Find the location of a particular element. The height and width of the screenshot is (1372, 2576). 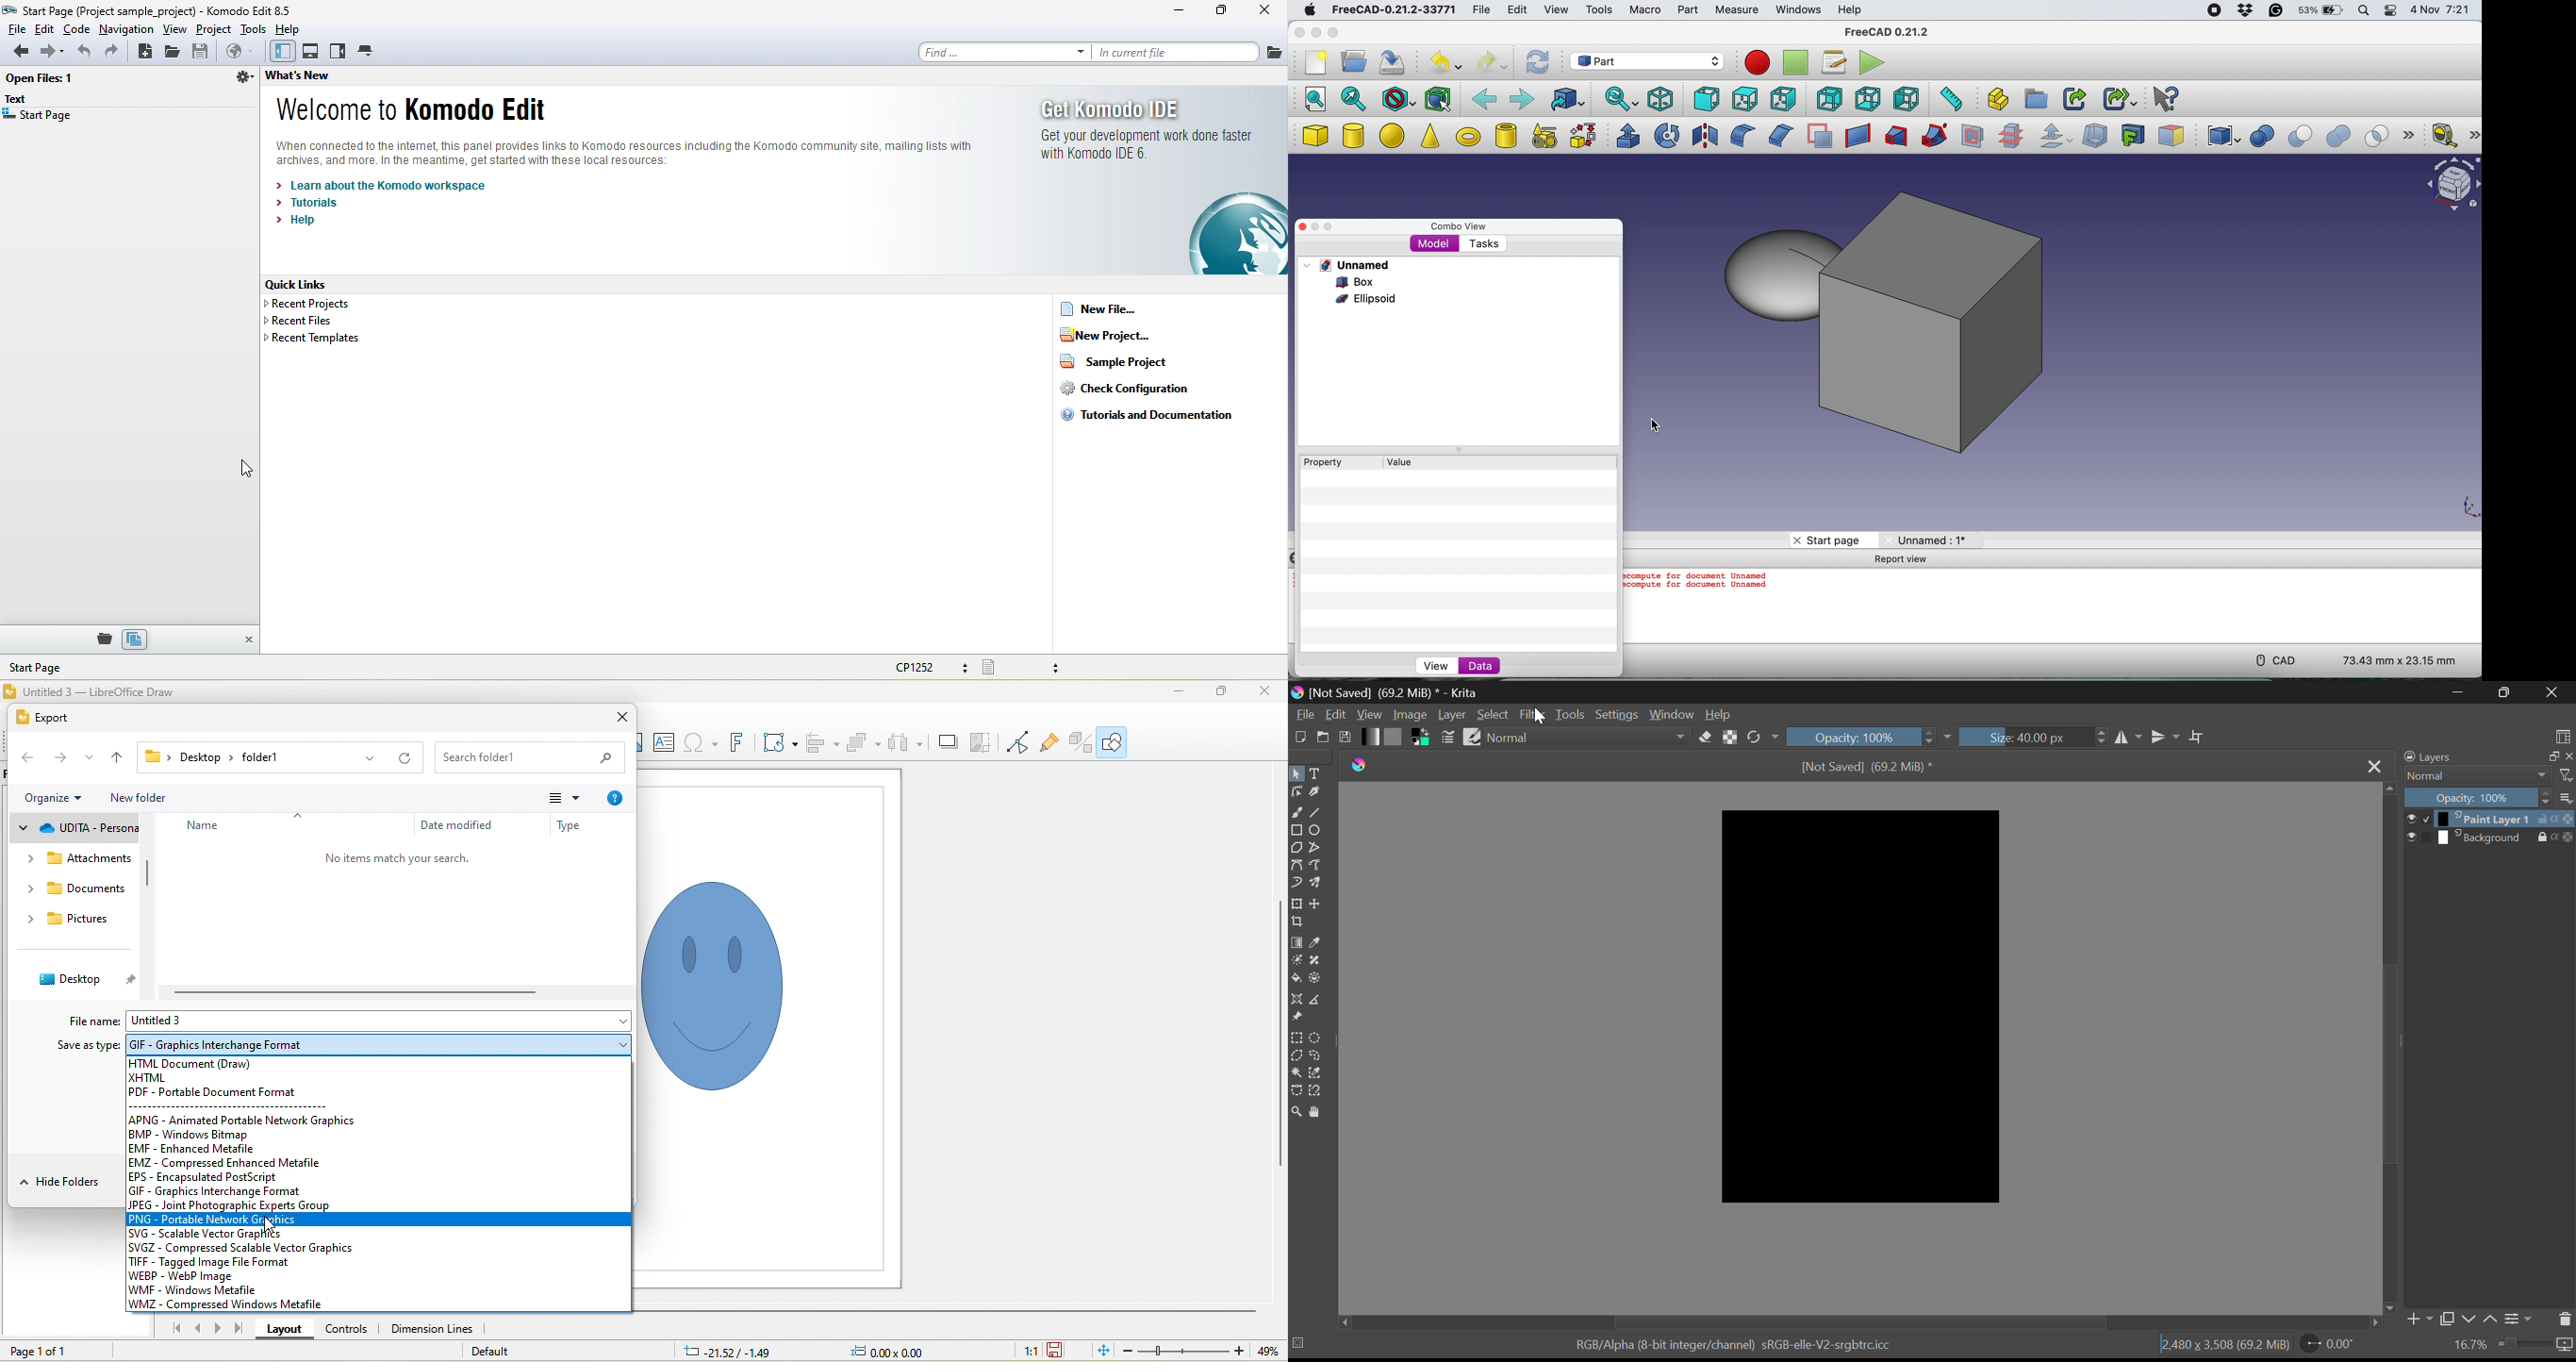

Magnetic Selection is located at coordinates (1319, 1091).